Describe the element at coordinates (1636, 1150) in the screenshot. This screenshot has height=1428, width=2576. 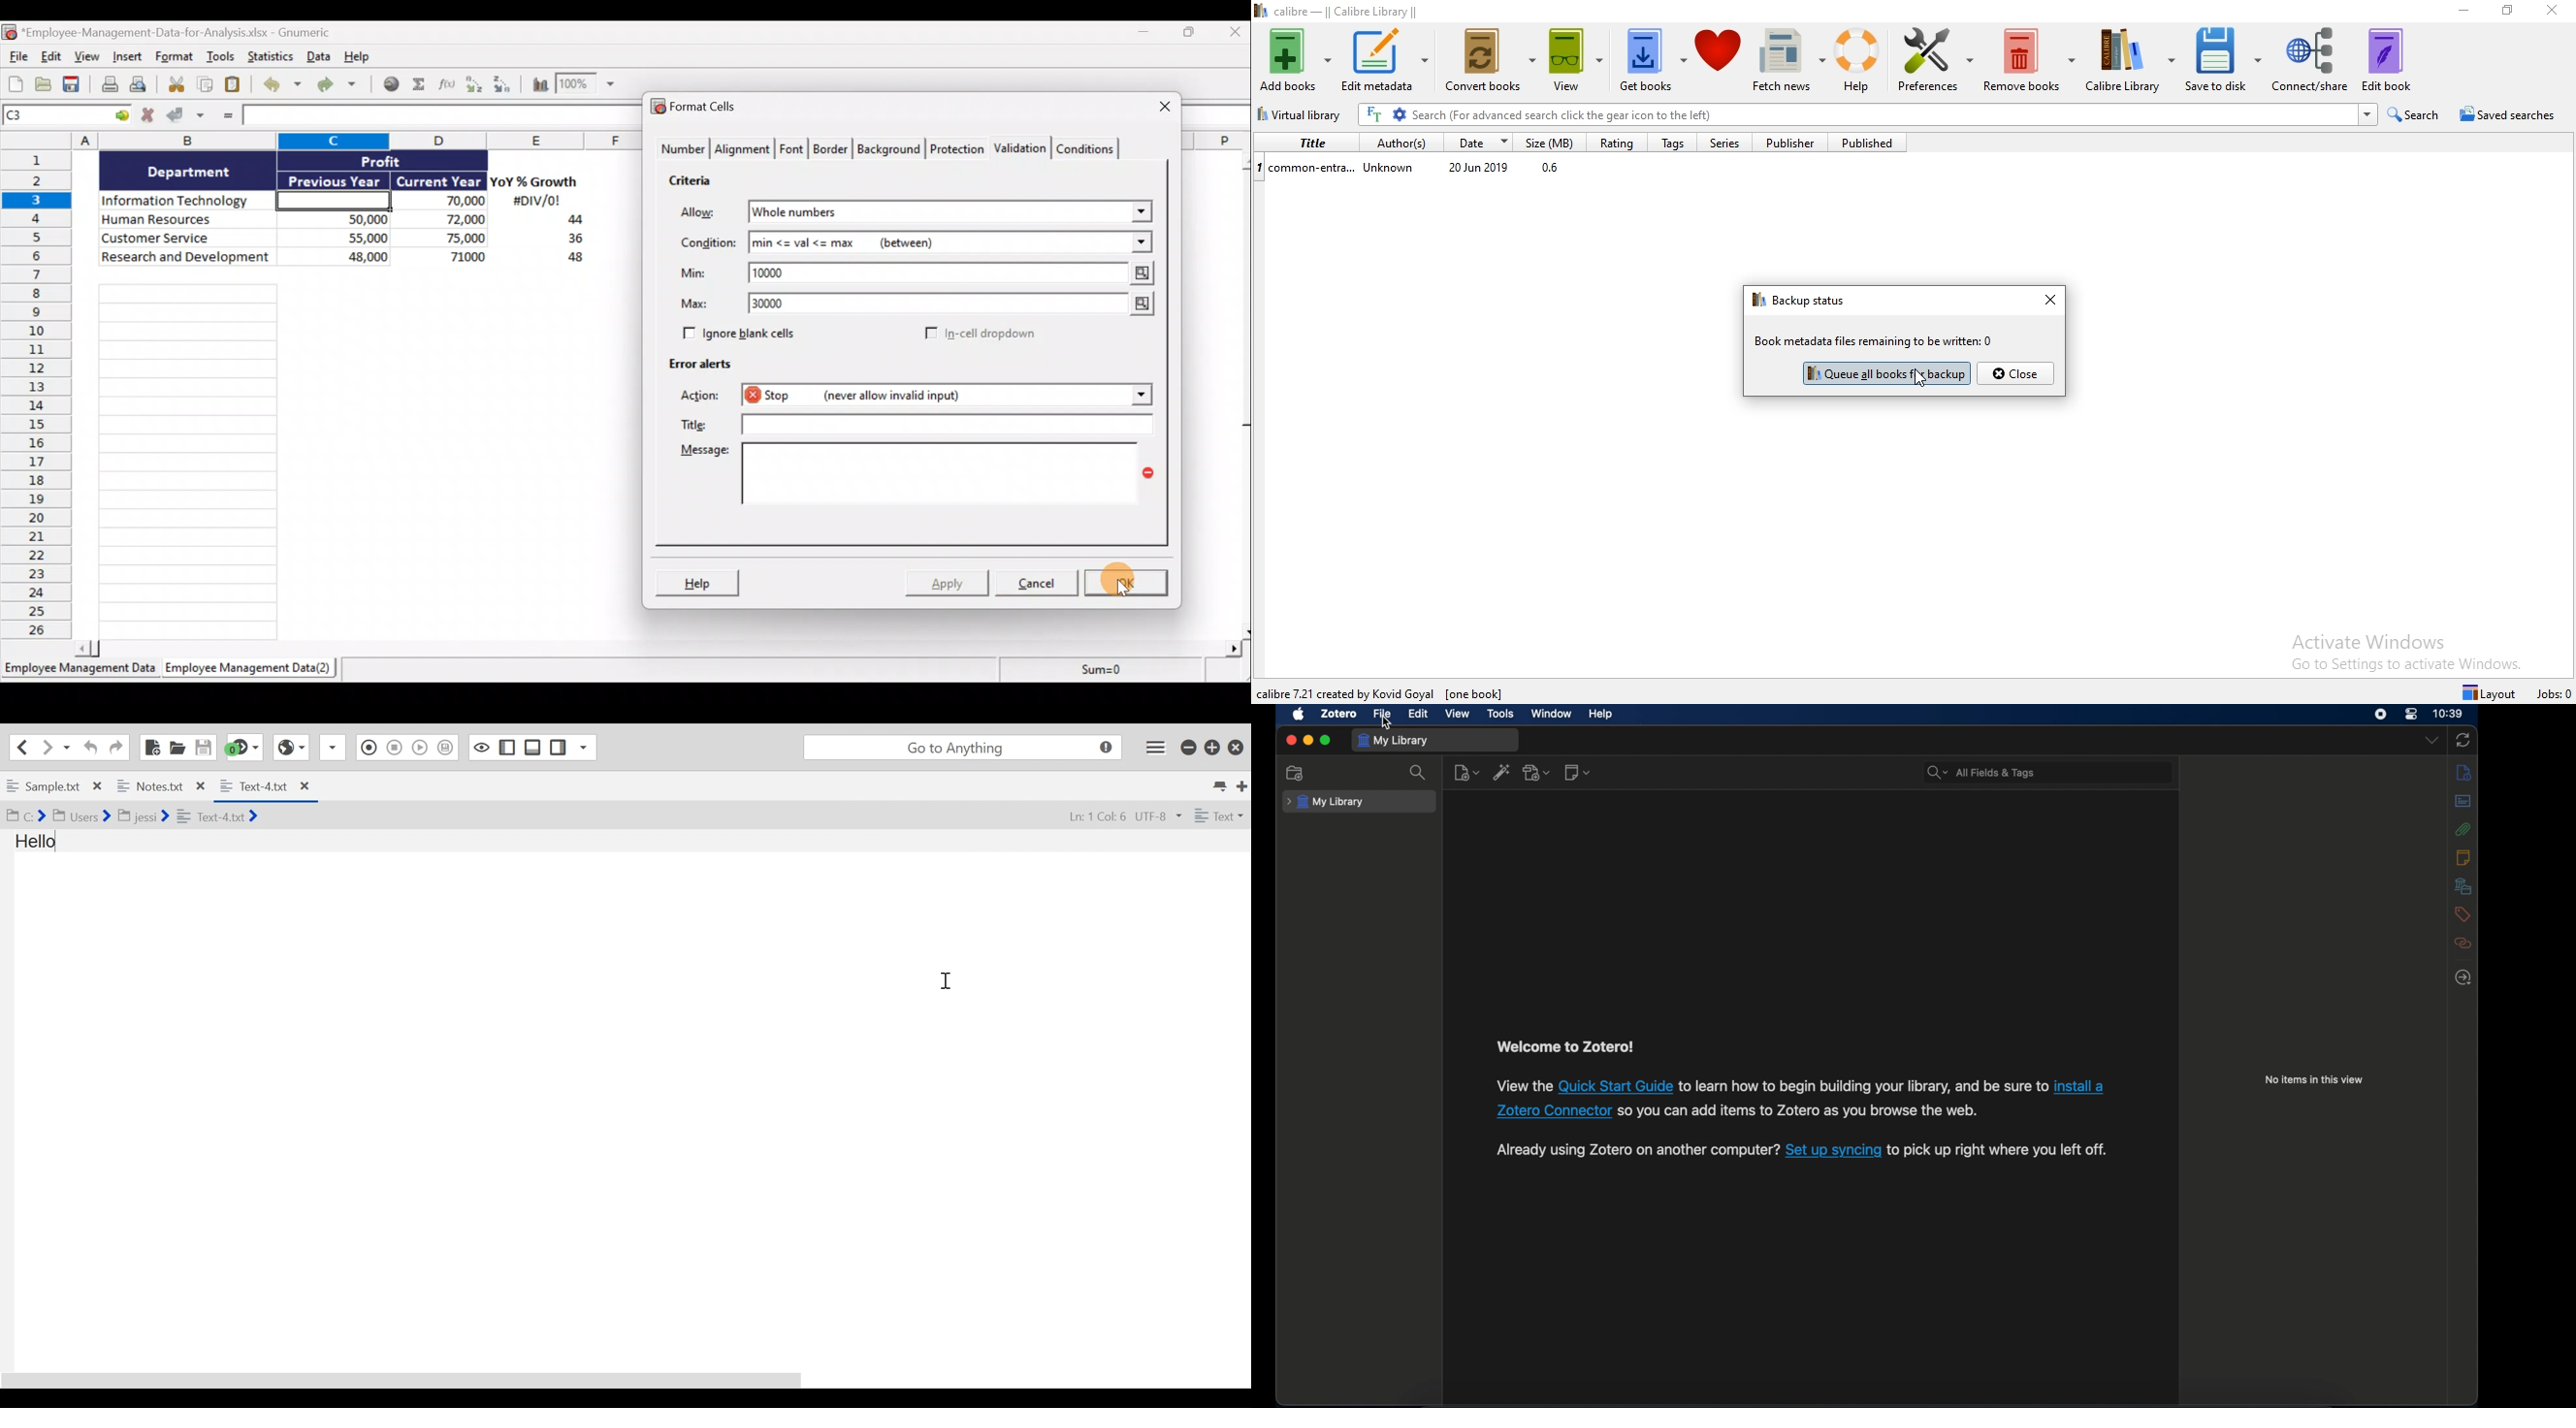
I see `Already using Zotero on another computer?` at that location.